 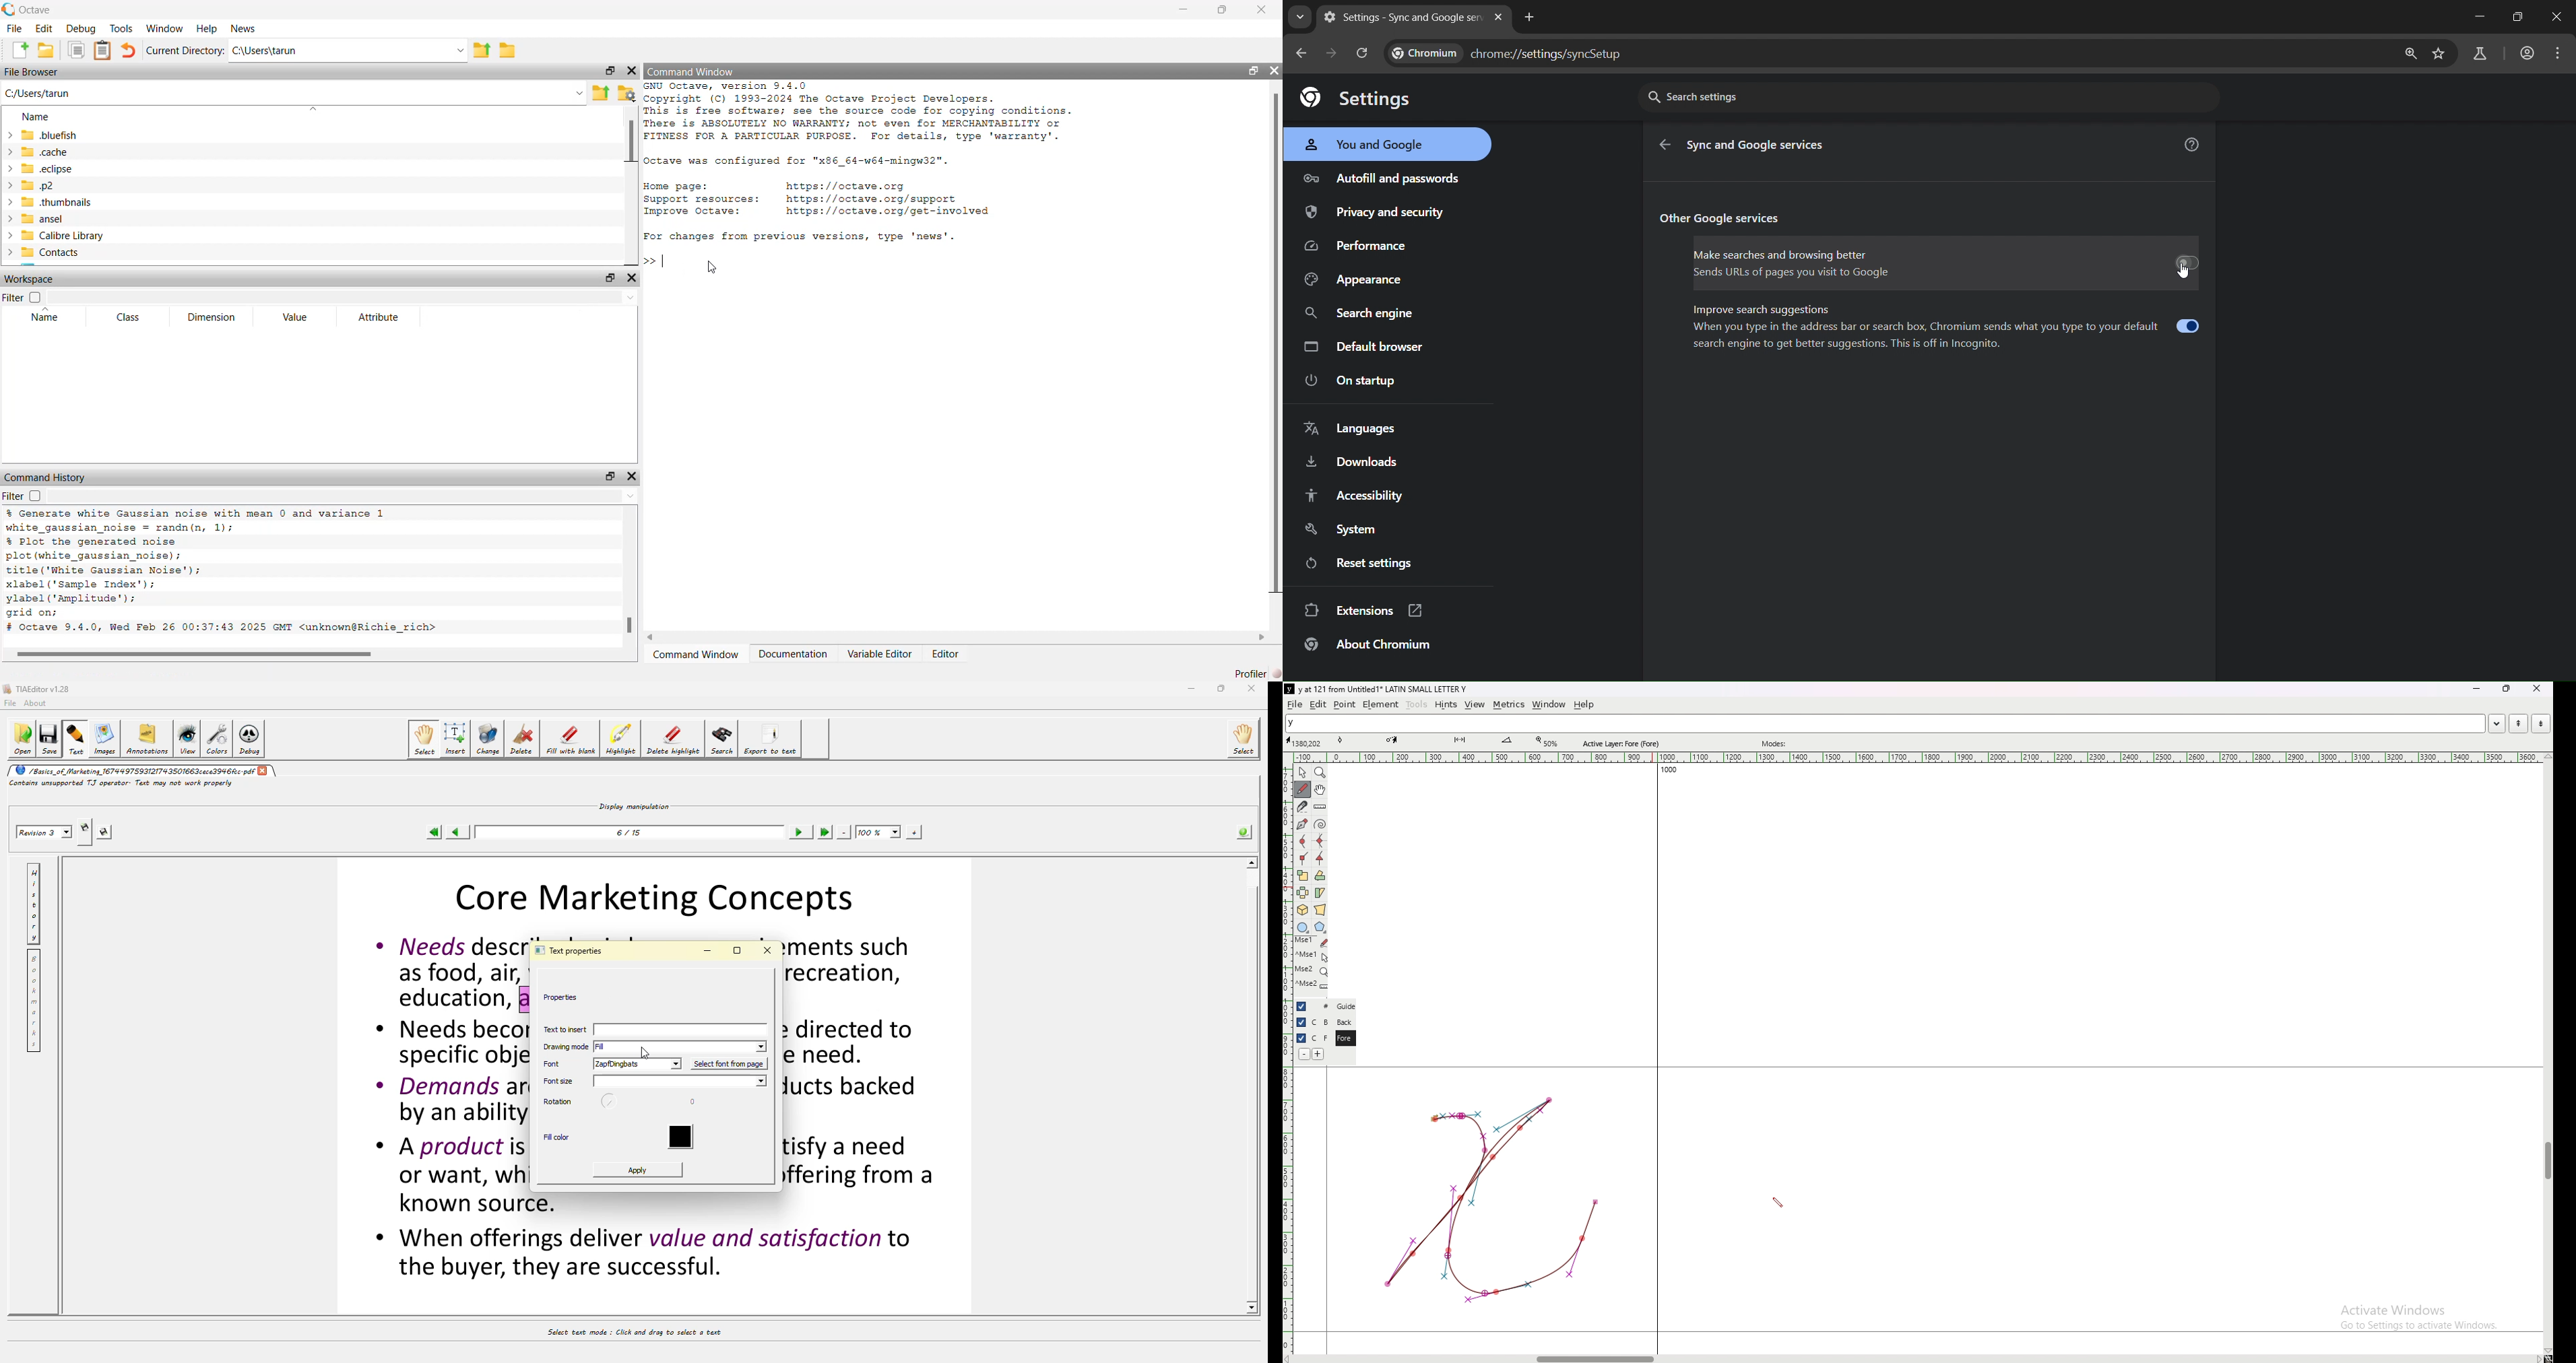 What do you see at coordinates (37, 71) in the screenshot?
I see `File Browser` at bounding box center [37, 71].